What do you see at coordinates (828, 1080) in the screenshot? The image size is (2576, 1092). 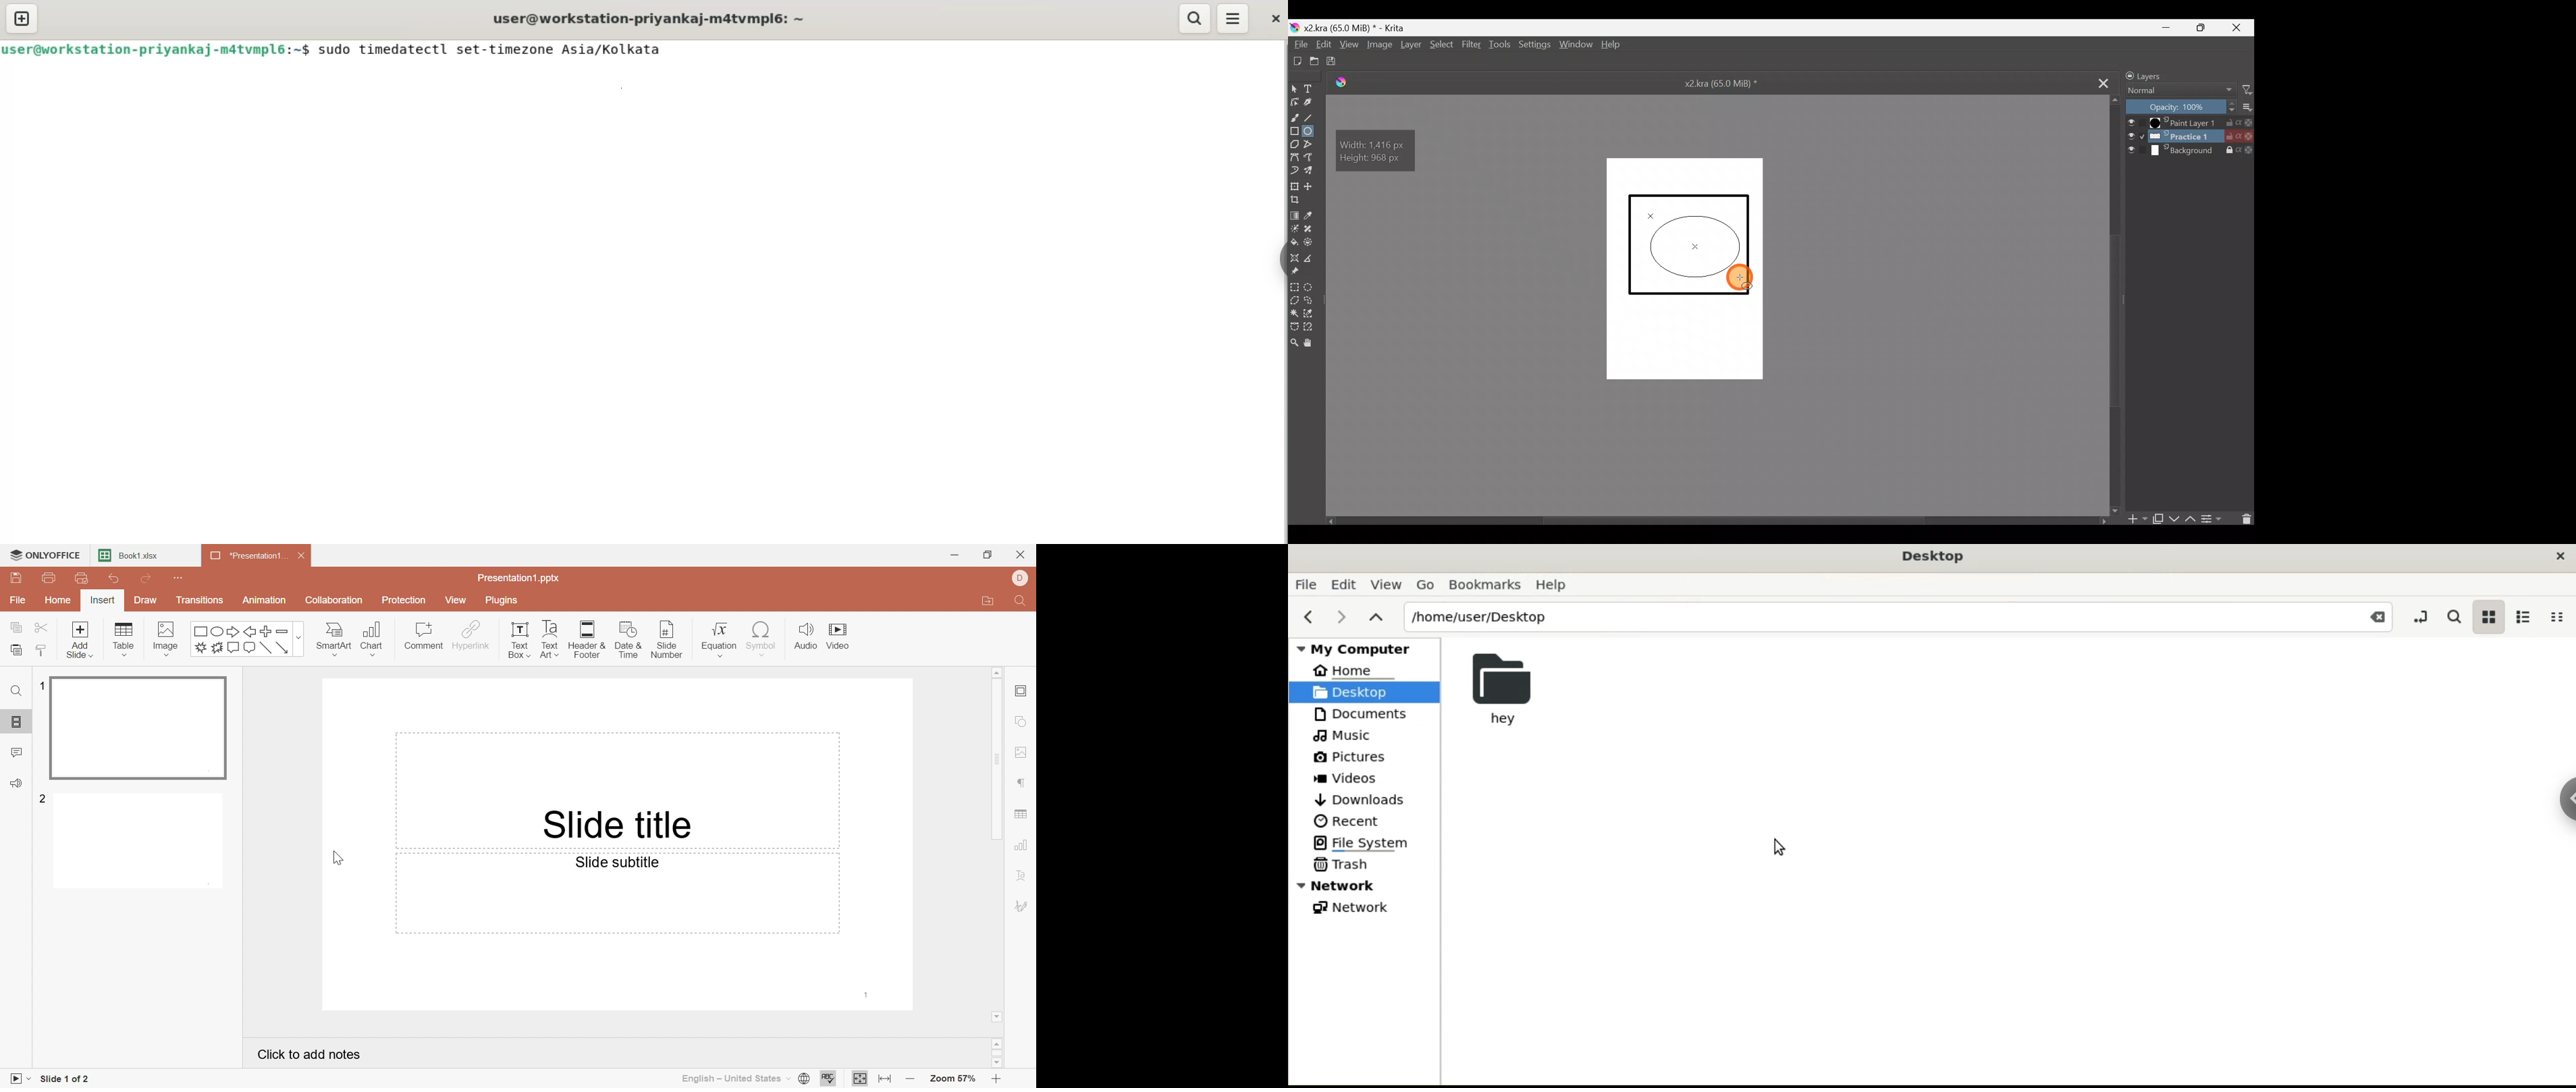 I see `Check spelling` at bounding box center [828, 1080].